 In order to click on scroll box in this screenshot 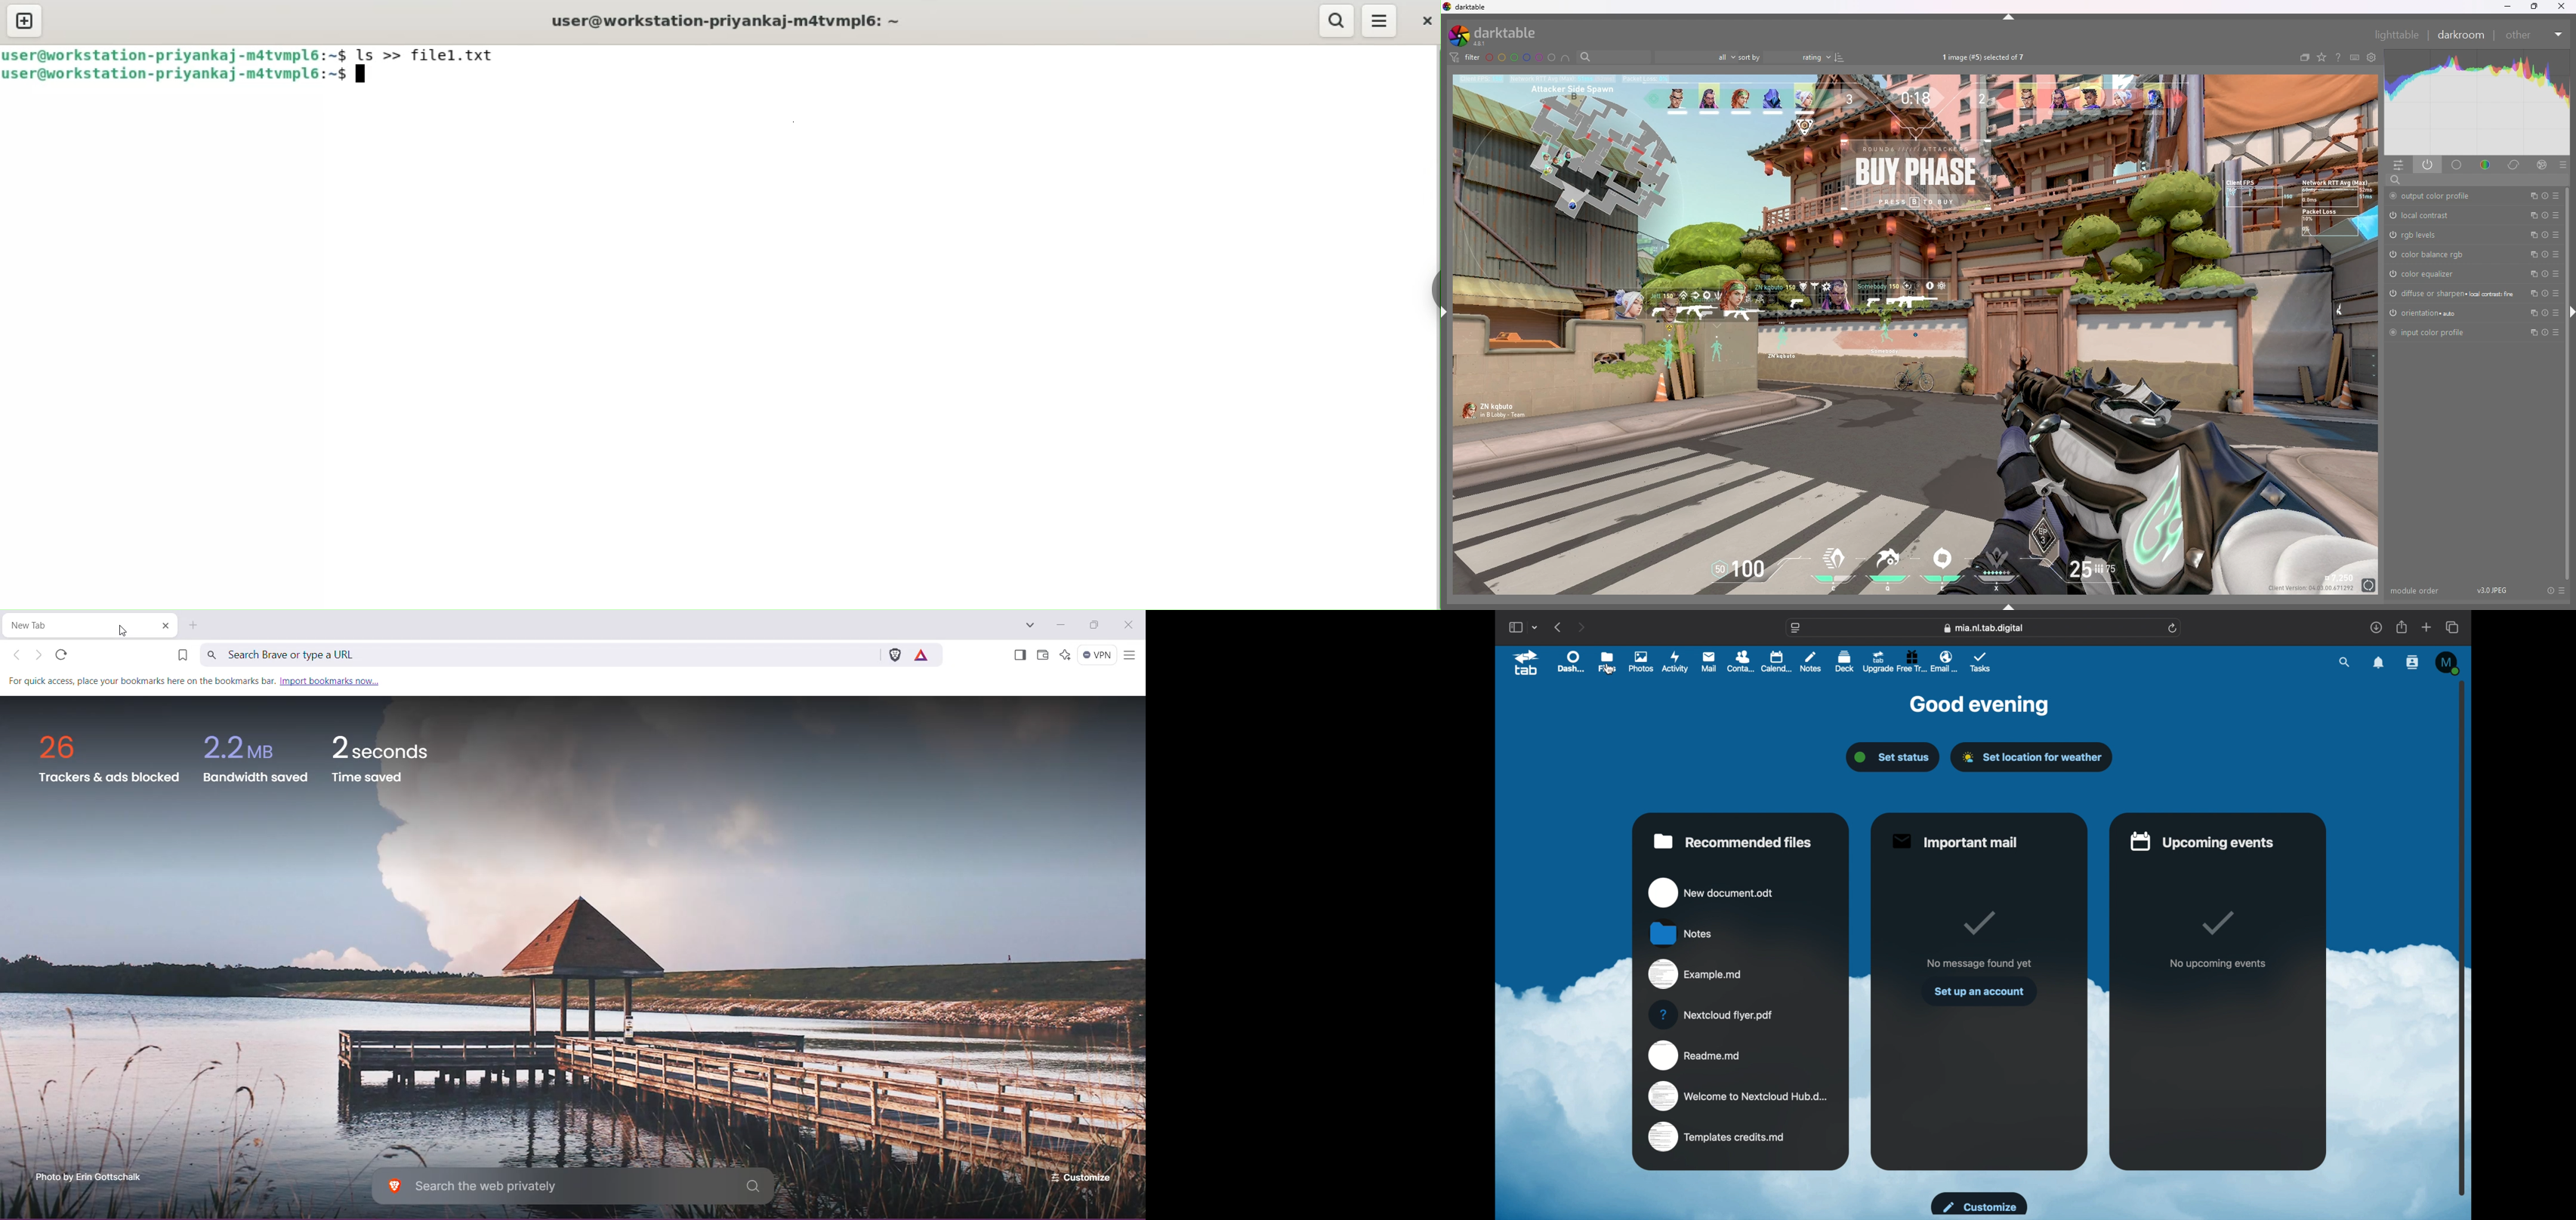, I will do `click(2462, 938)`.